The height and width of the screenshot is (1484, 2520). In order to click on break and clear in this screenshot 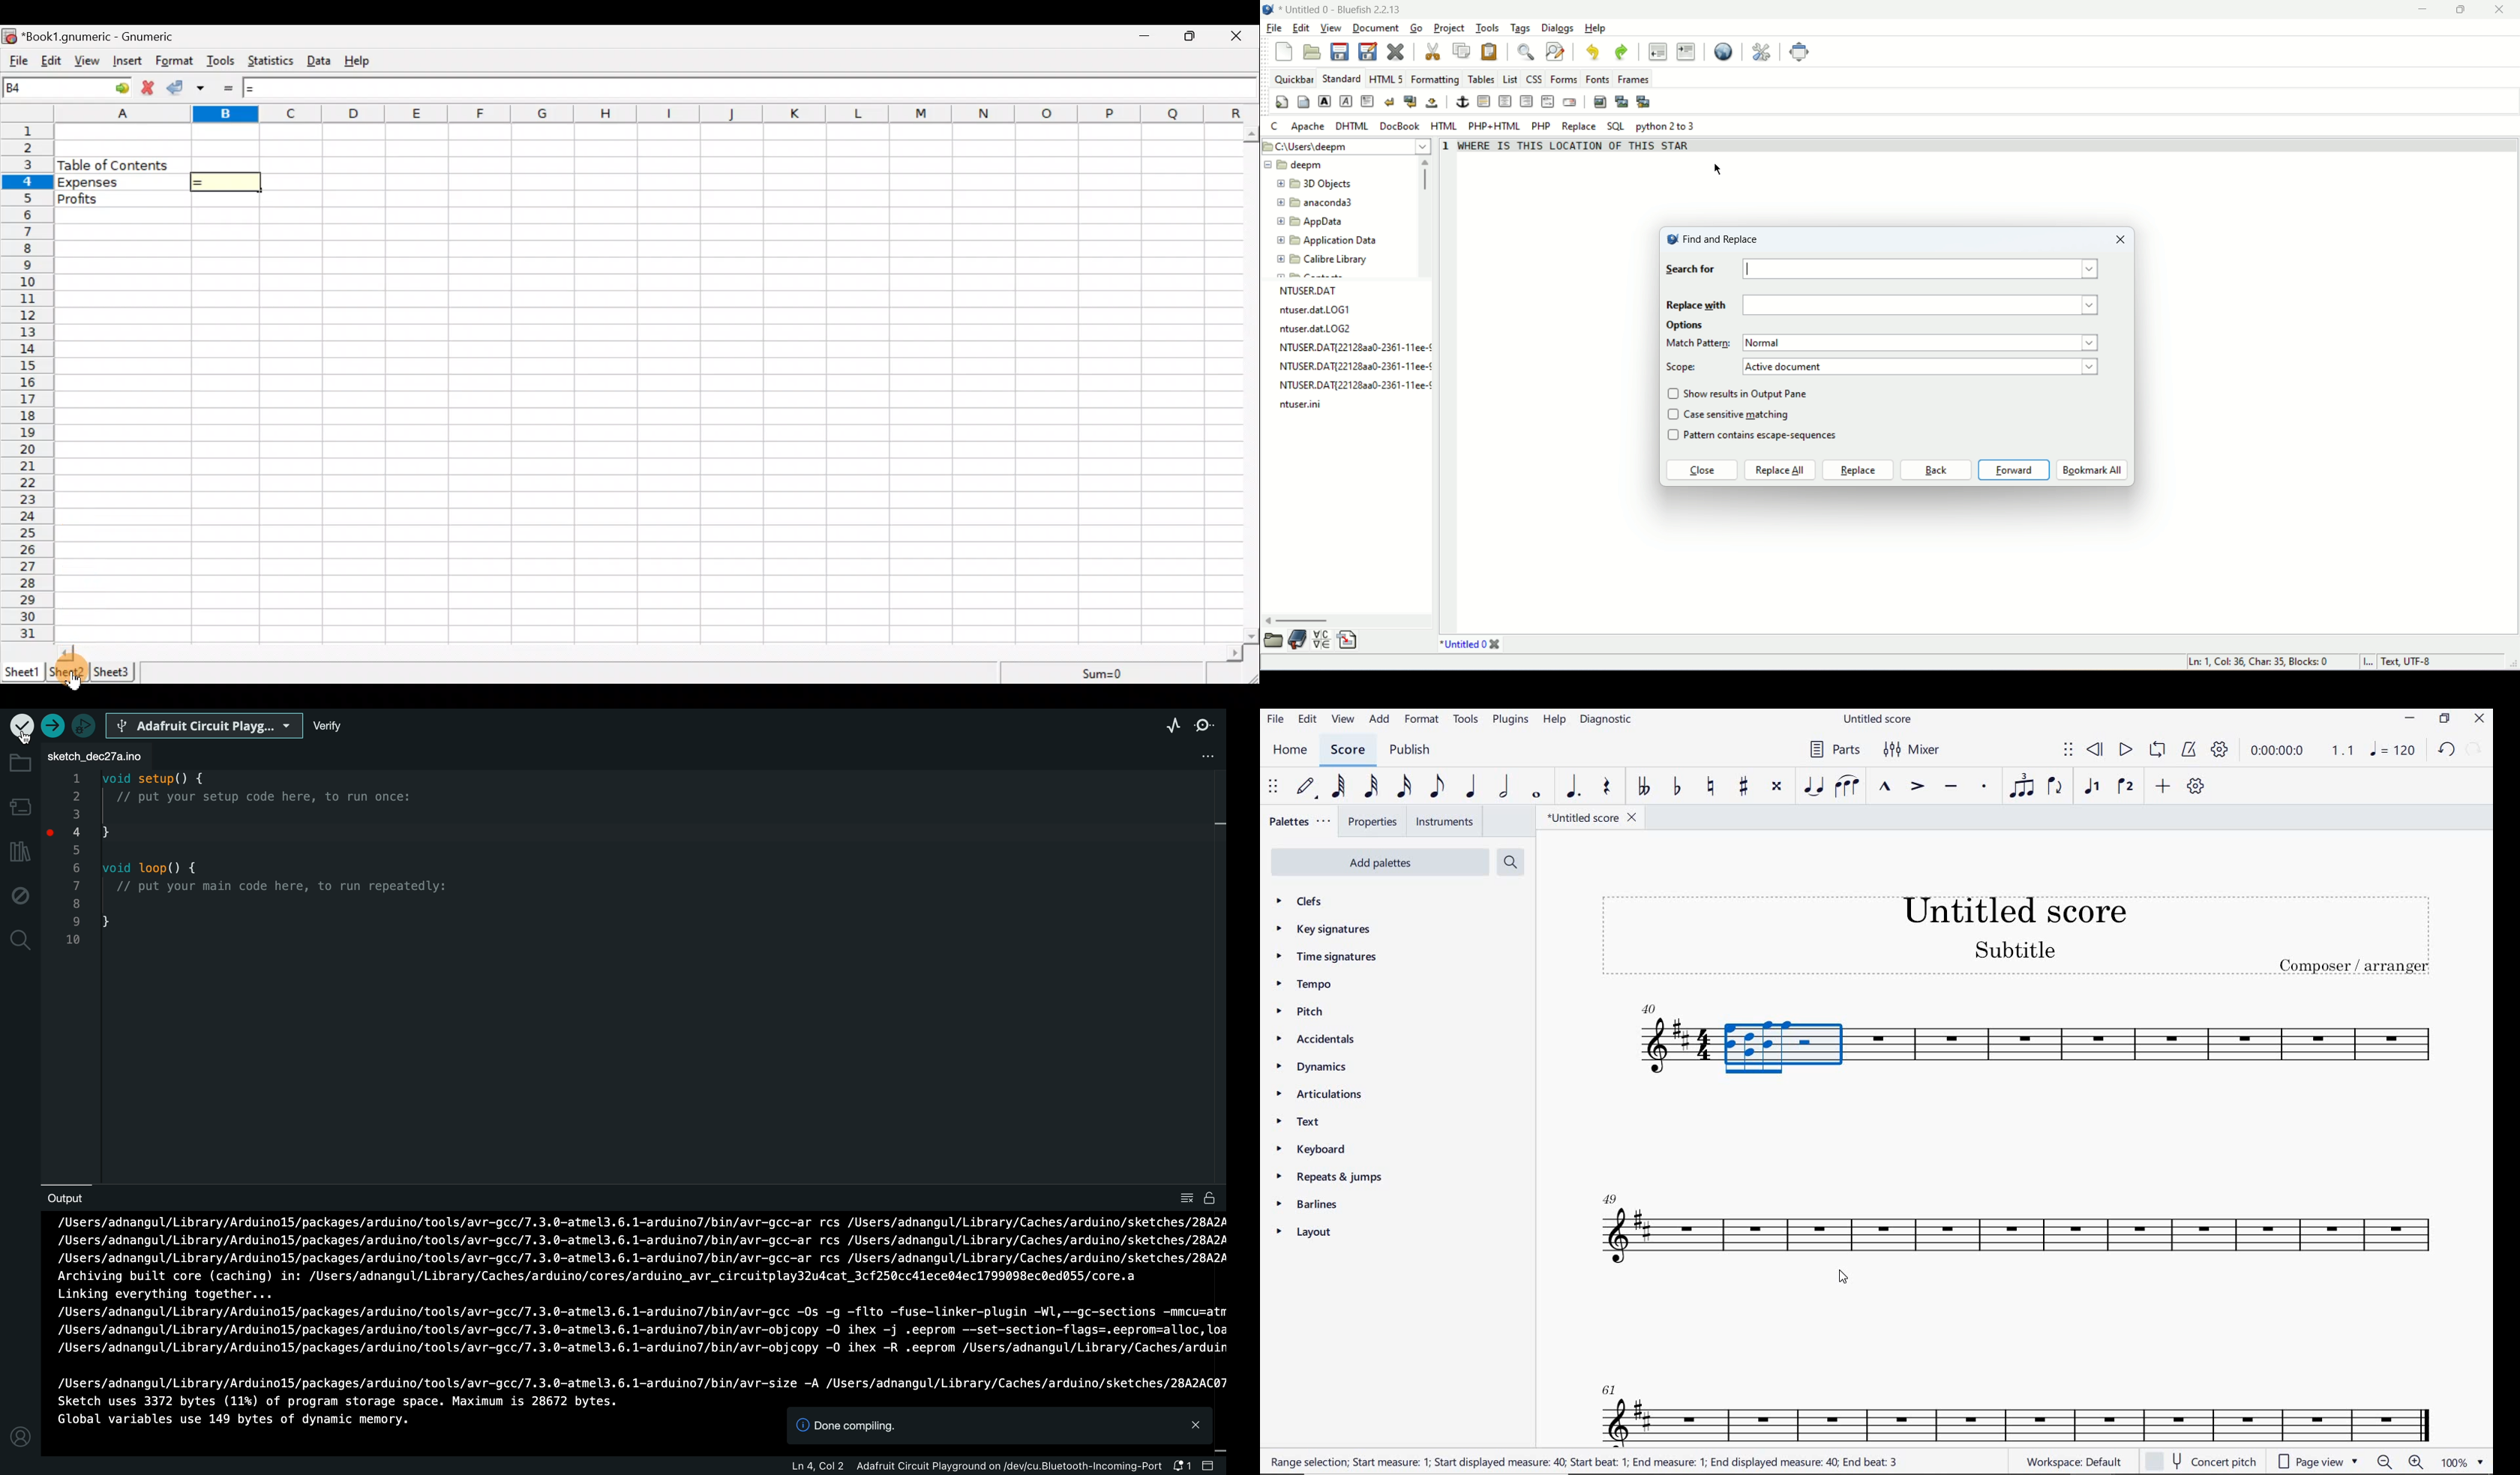, I will do `click(1410, 100)`.